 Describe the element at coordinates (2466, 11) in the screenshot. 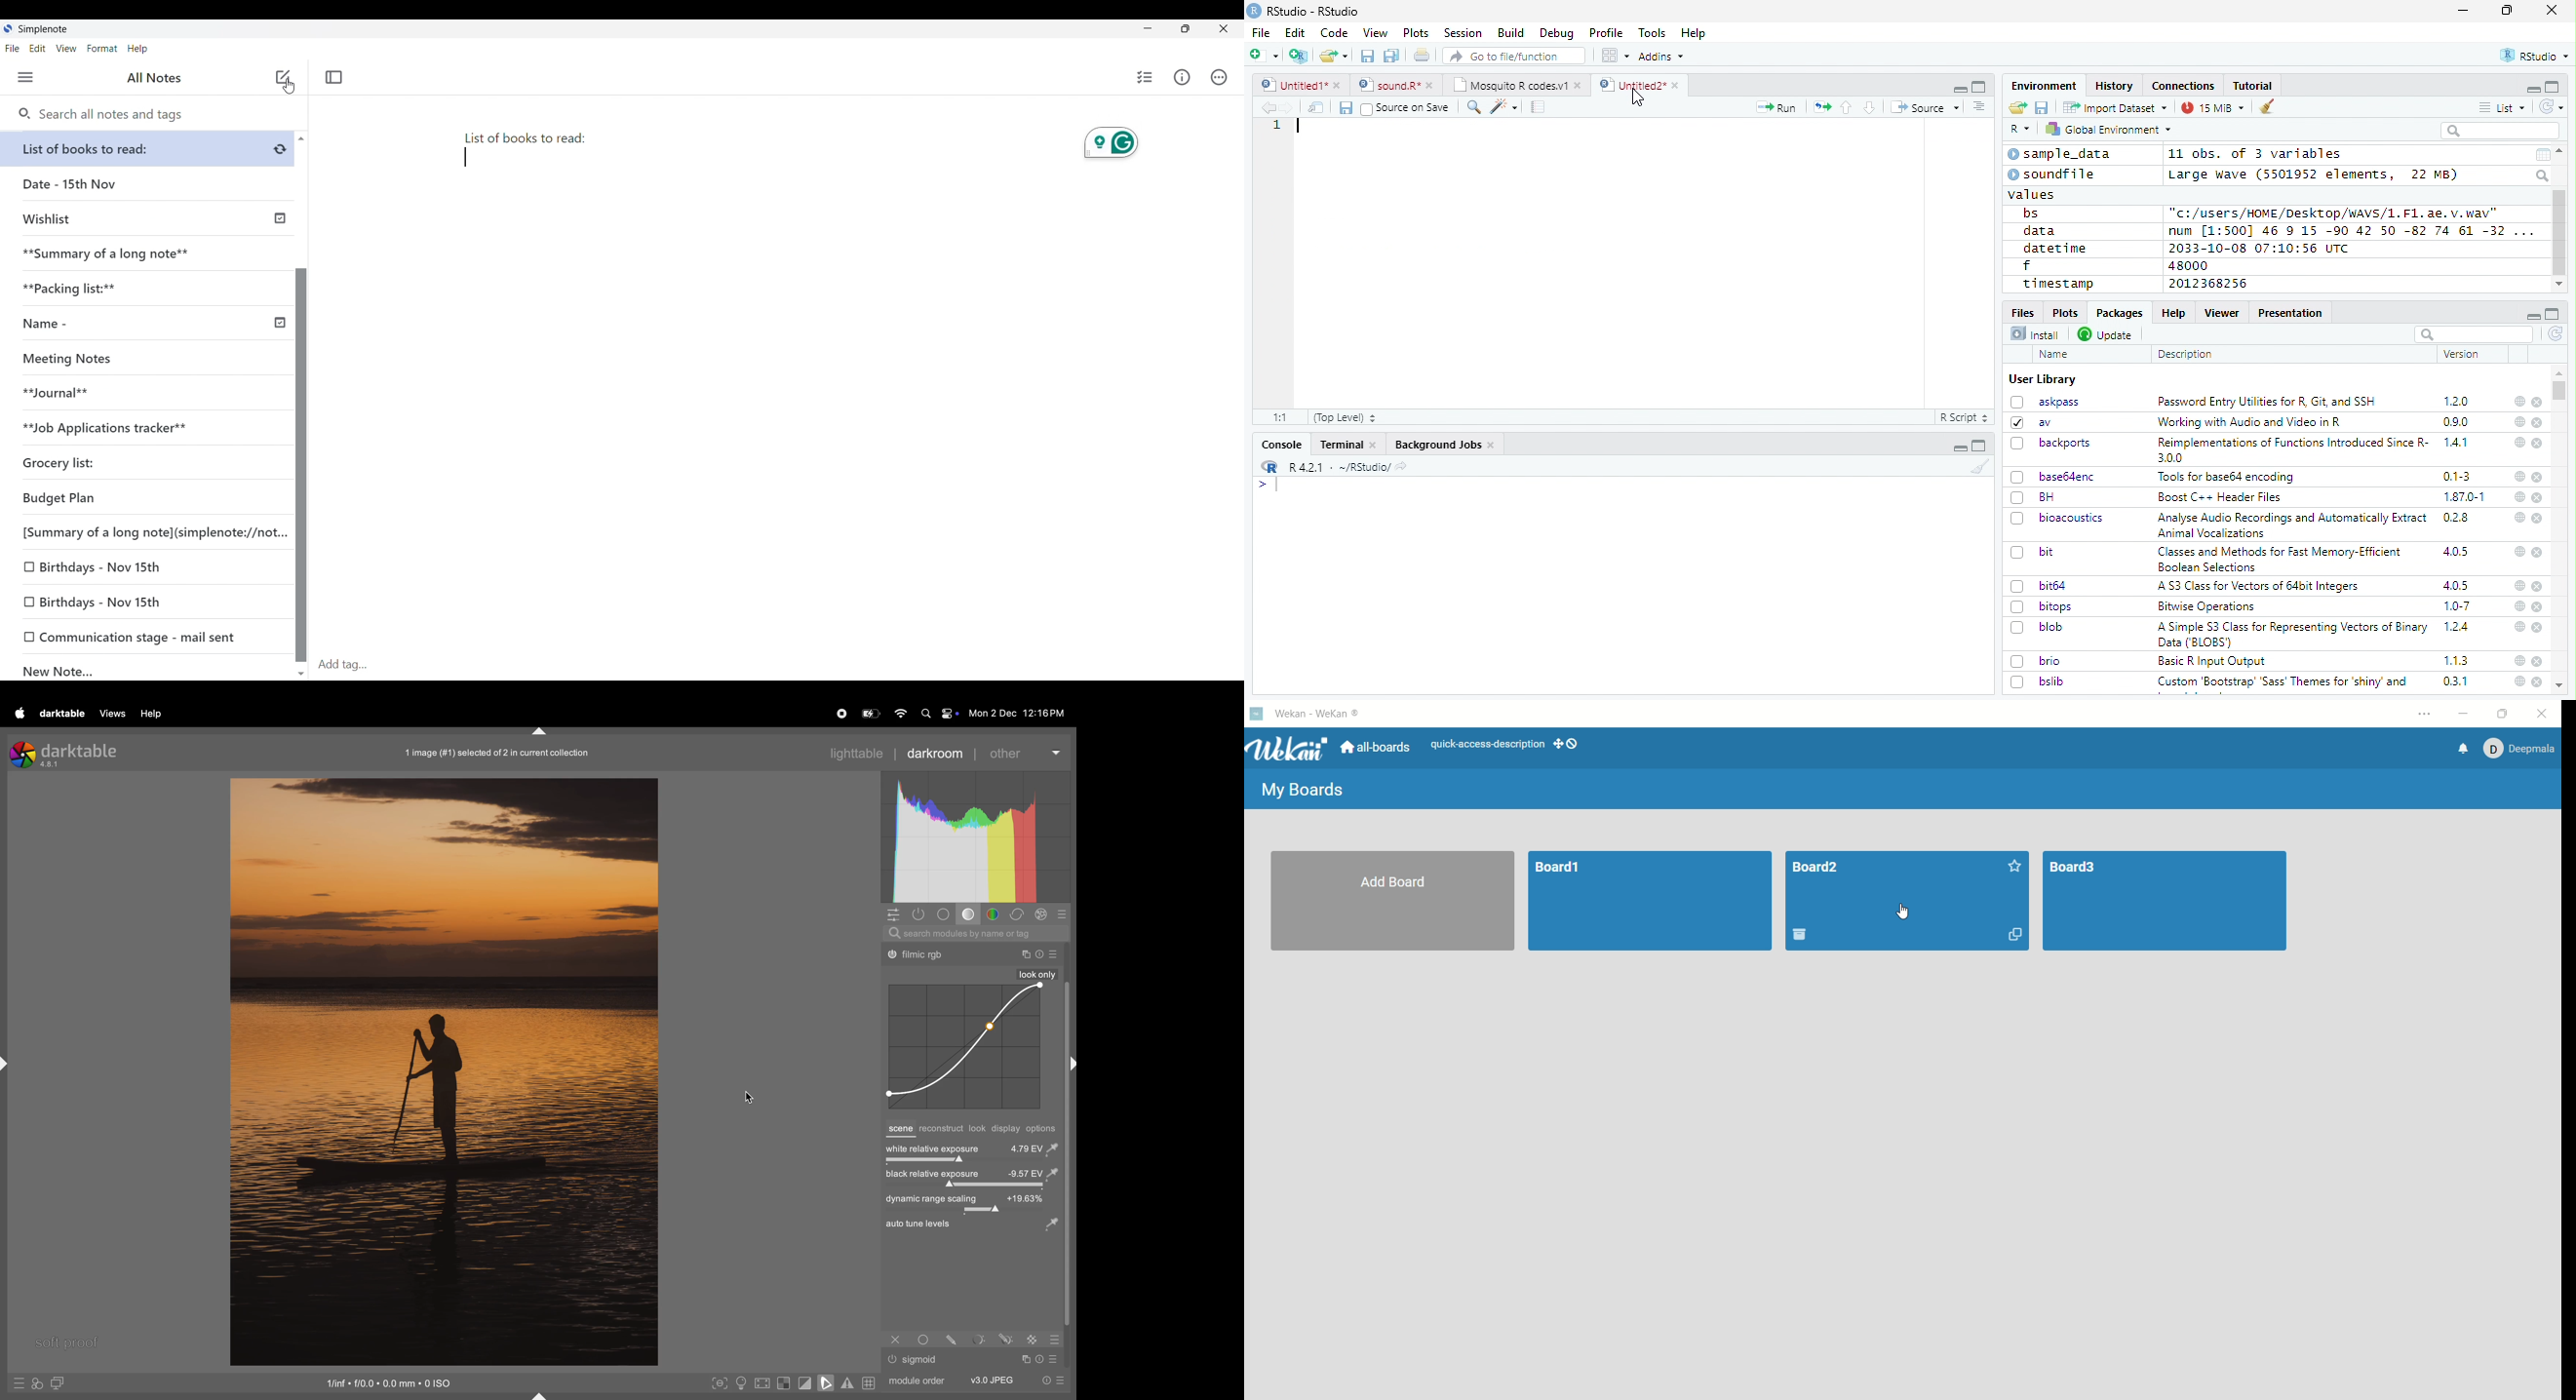

I see `minimize` at that location.